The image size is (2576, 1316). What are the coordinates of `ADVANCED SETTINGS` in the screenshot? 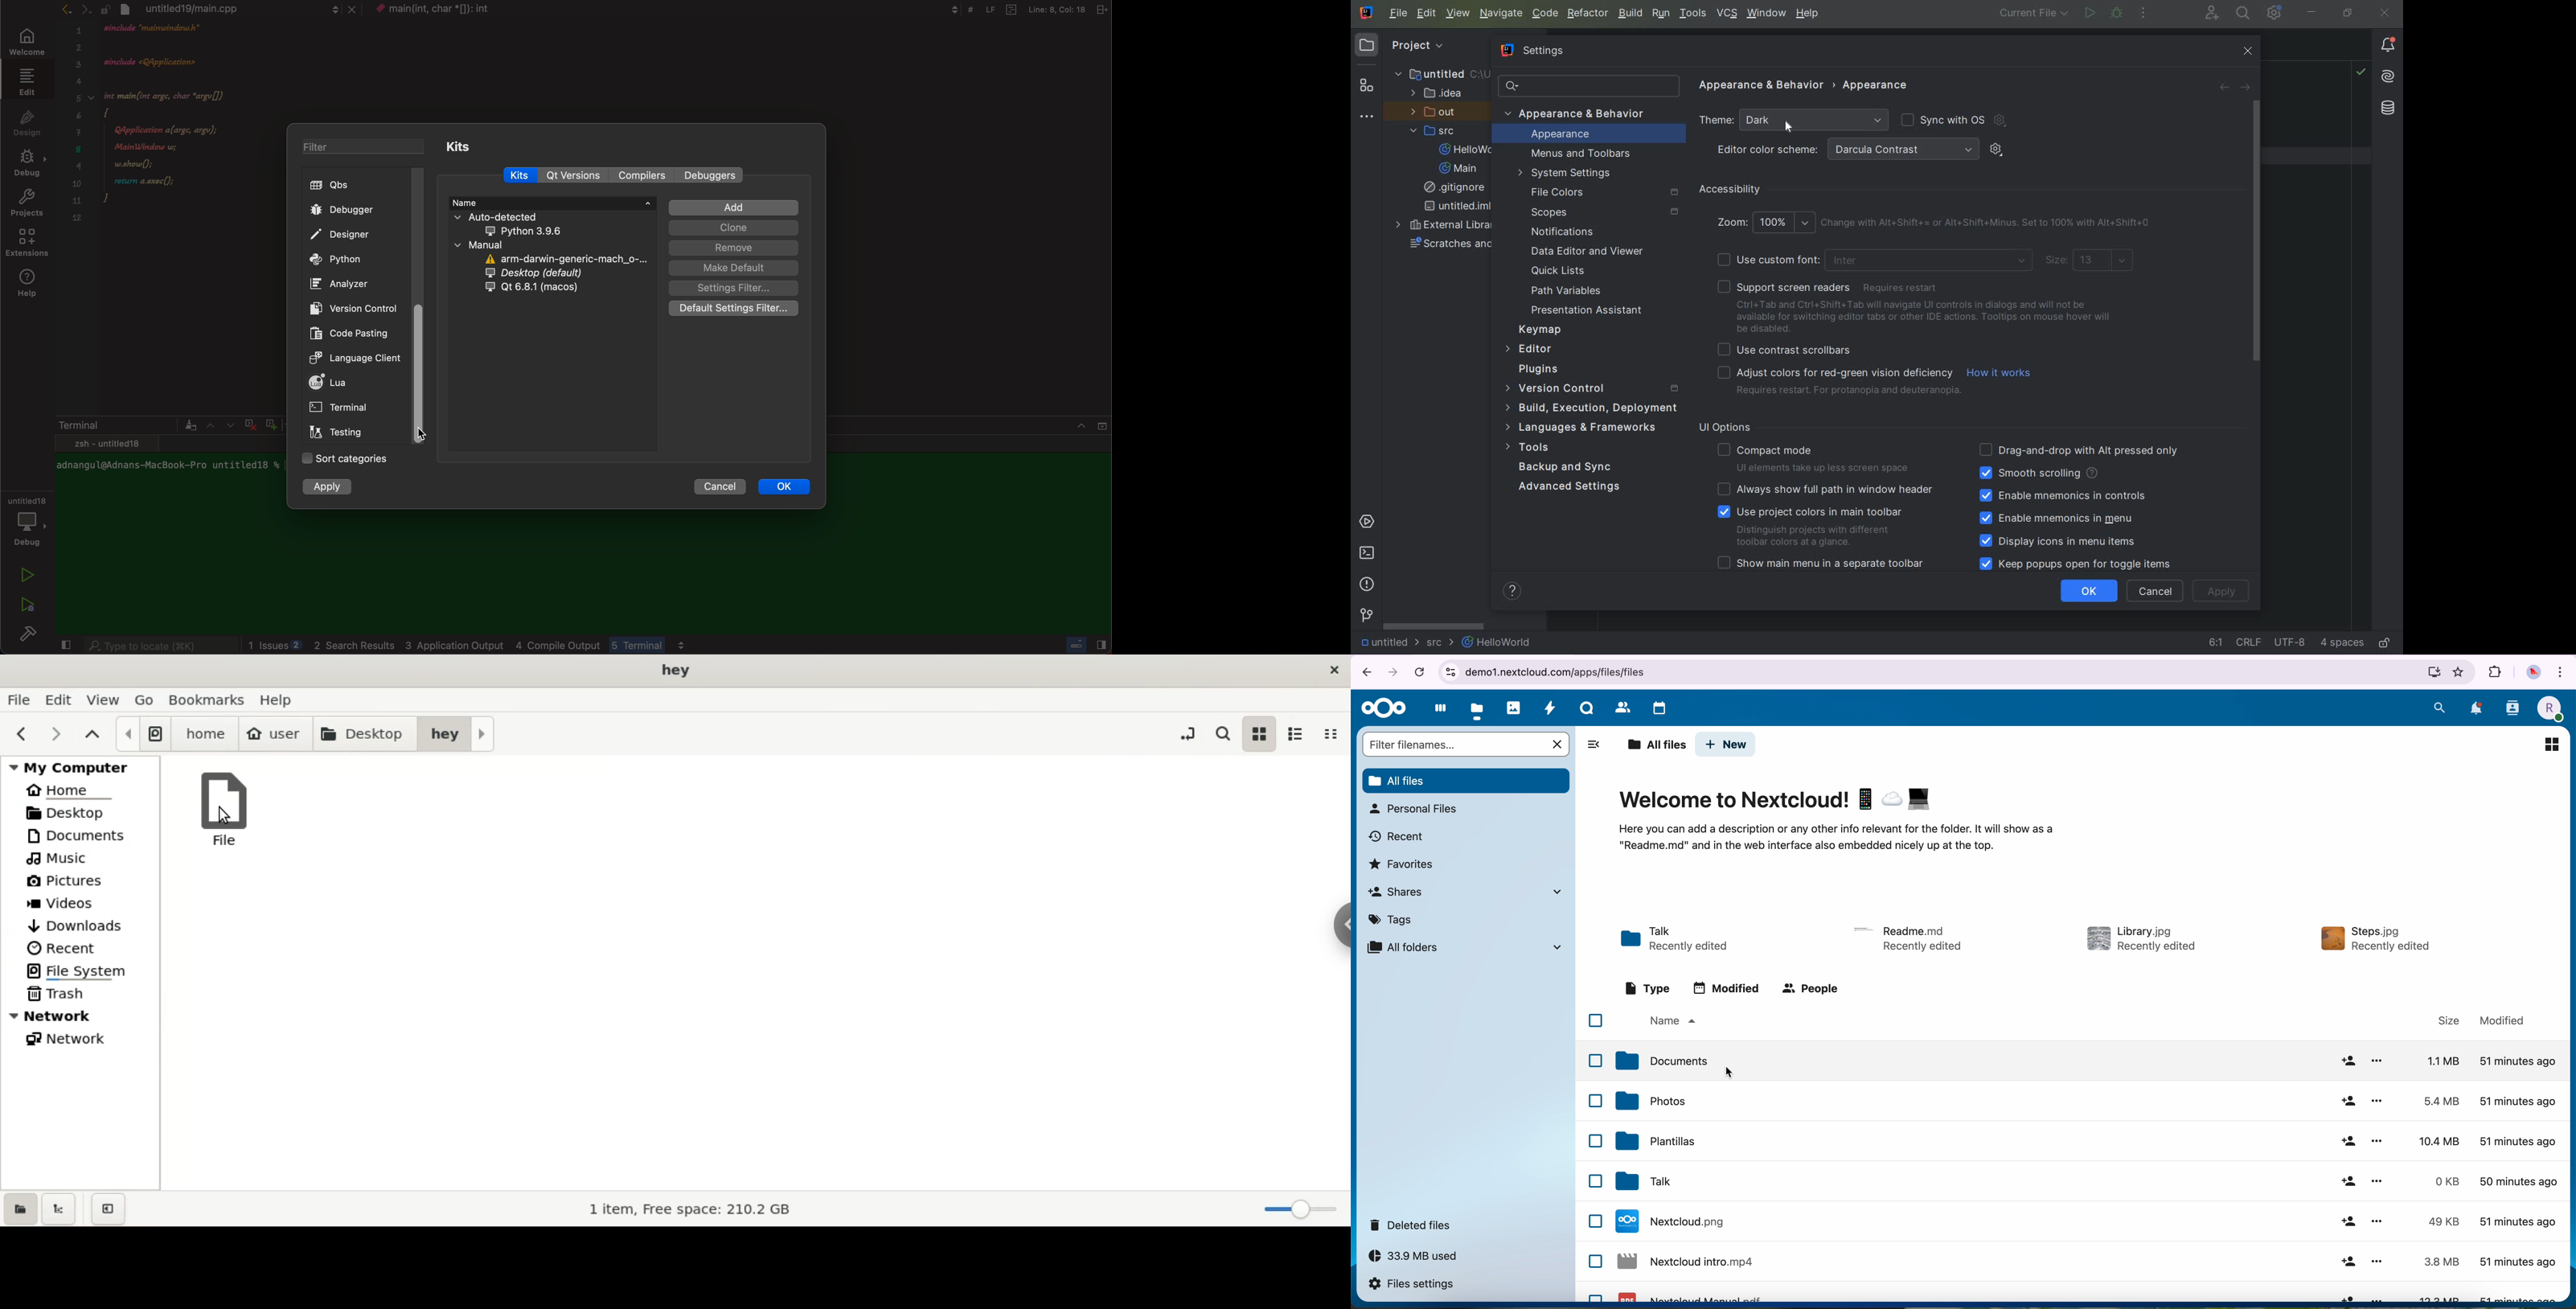 It's located at (1568, 489).